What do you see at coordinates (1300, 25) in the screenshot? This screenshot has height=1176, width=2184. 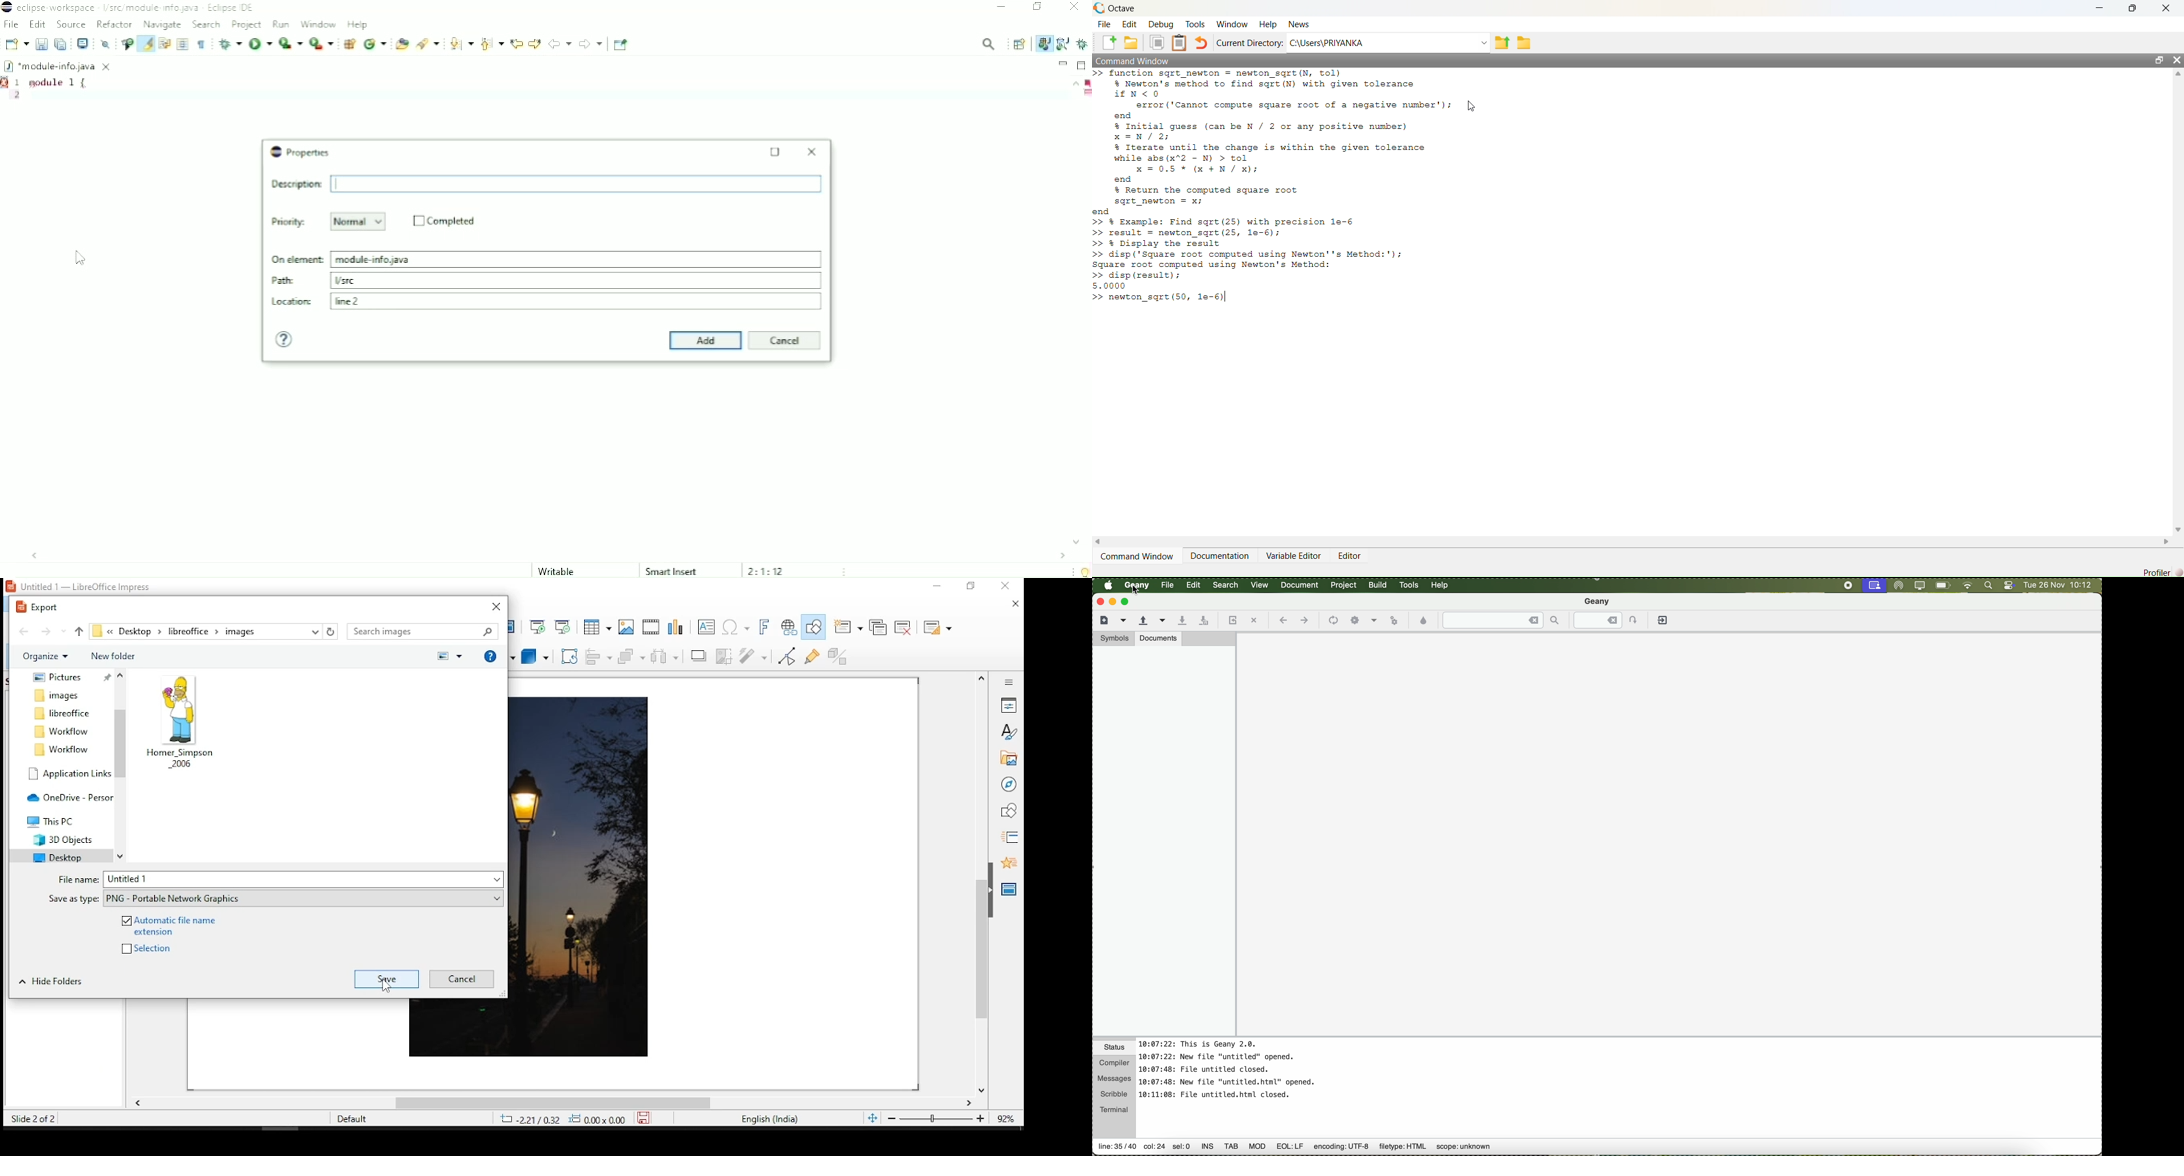 I see `News` at bounding box center [1300, 25].